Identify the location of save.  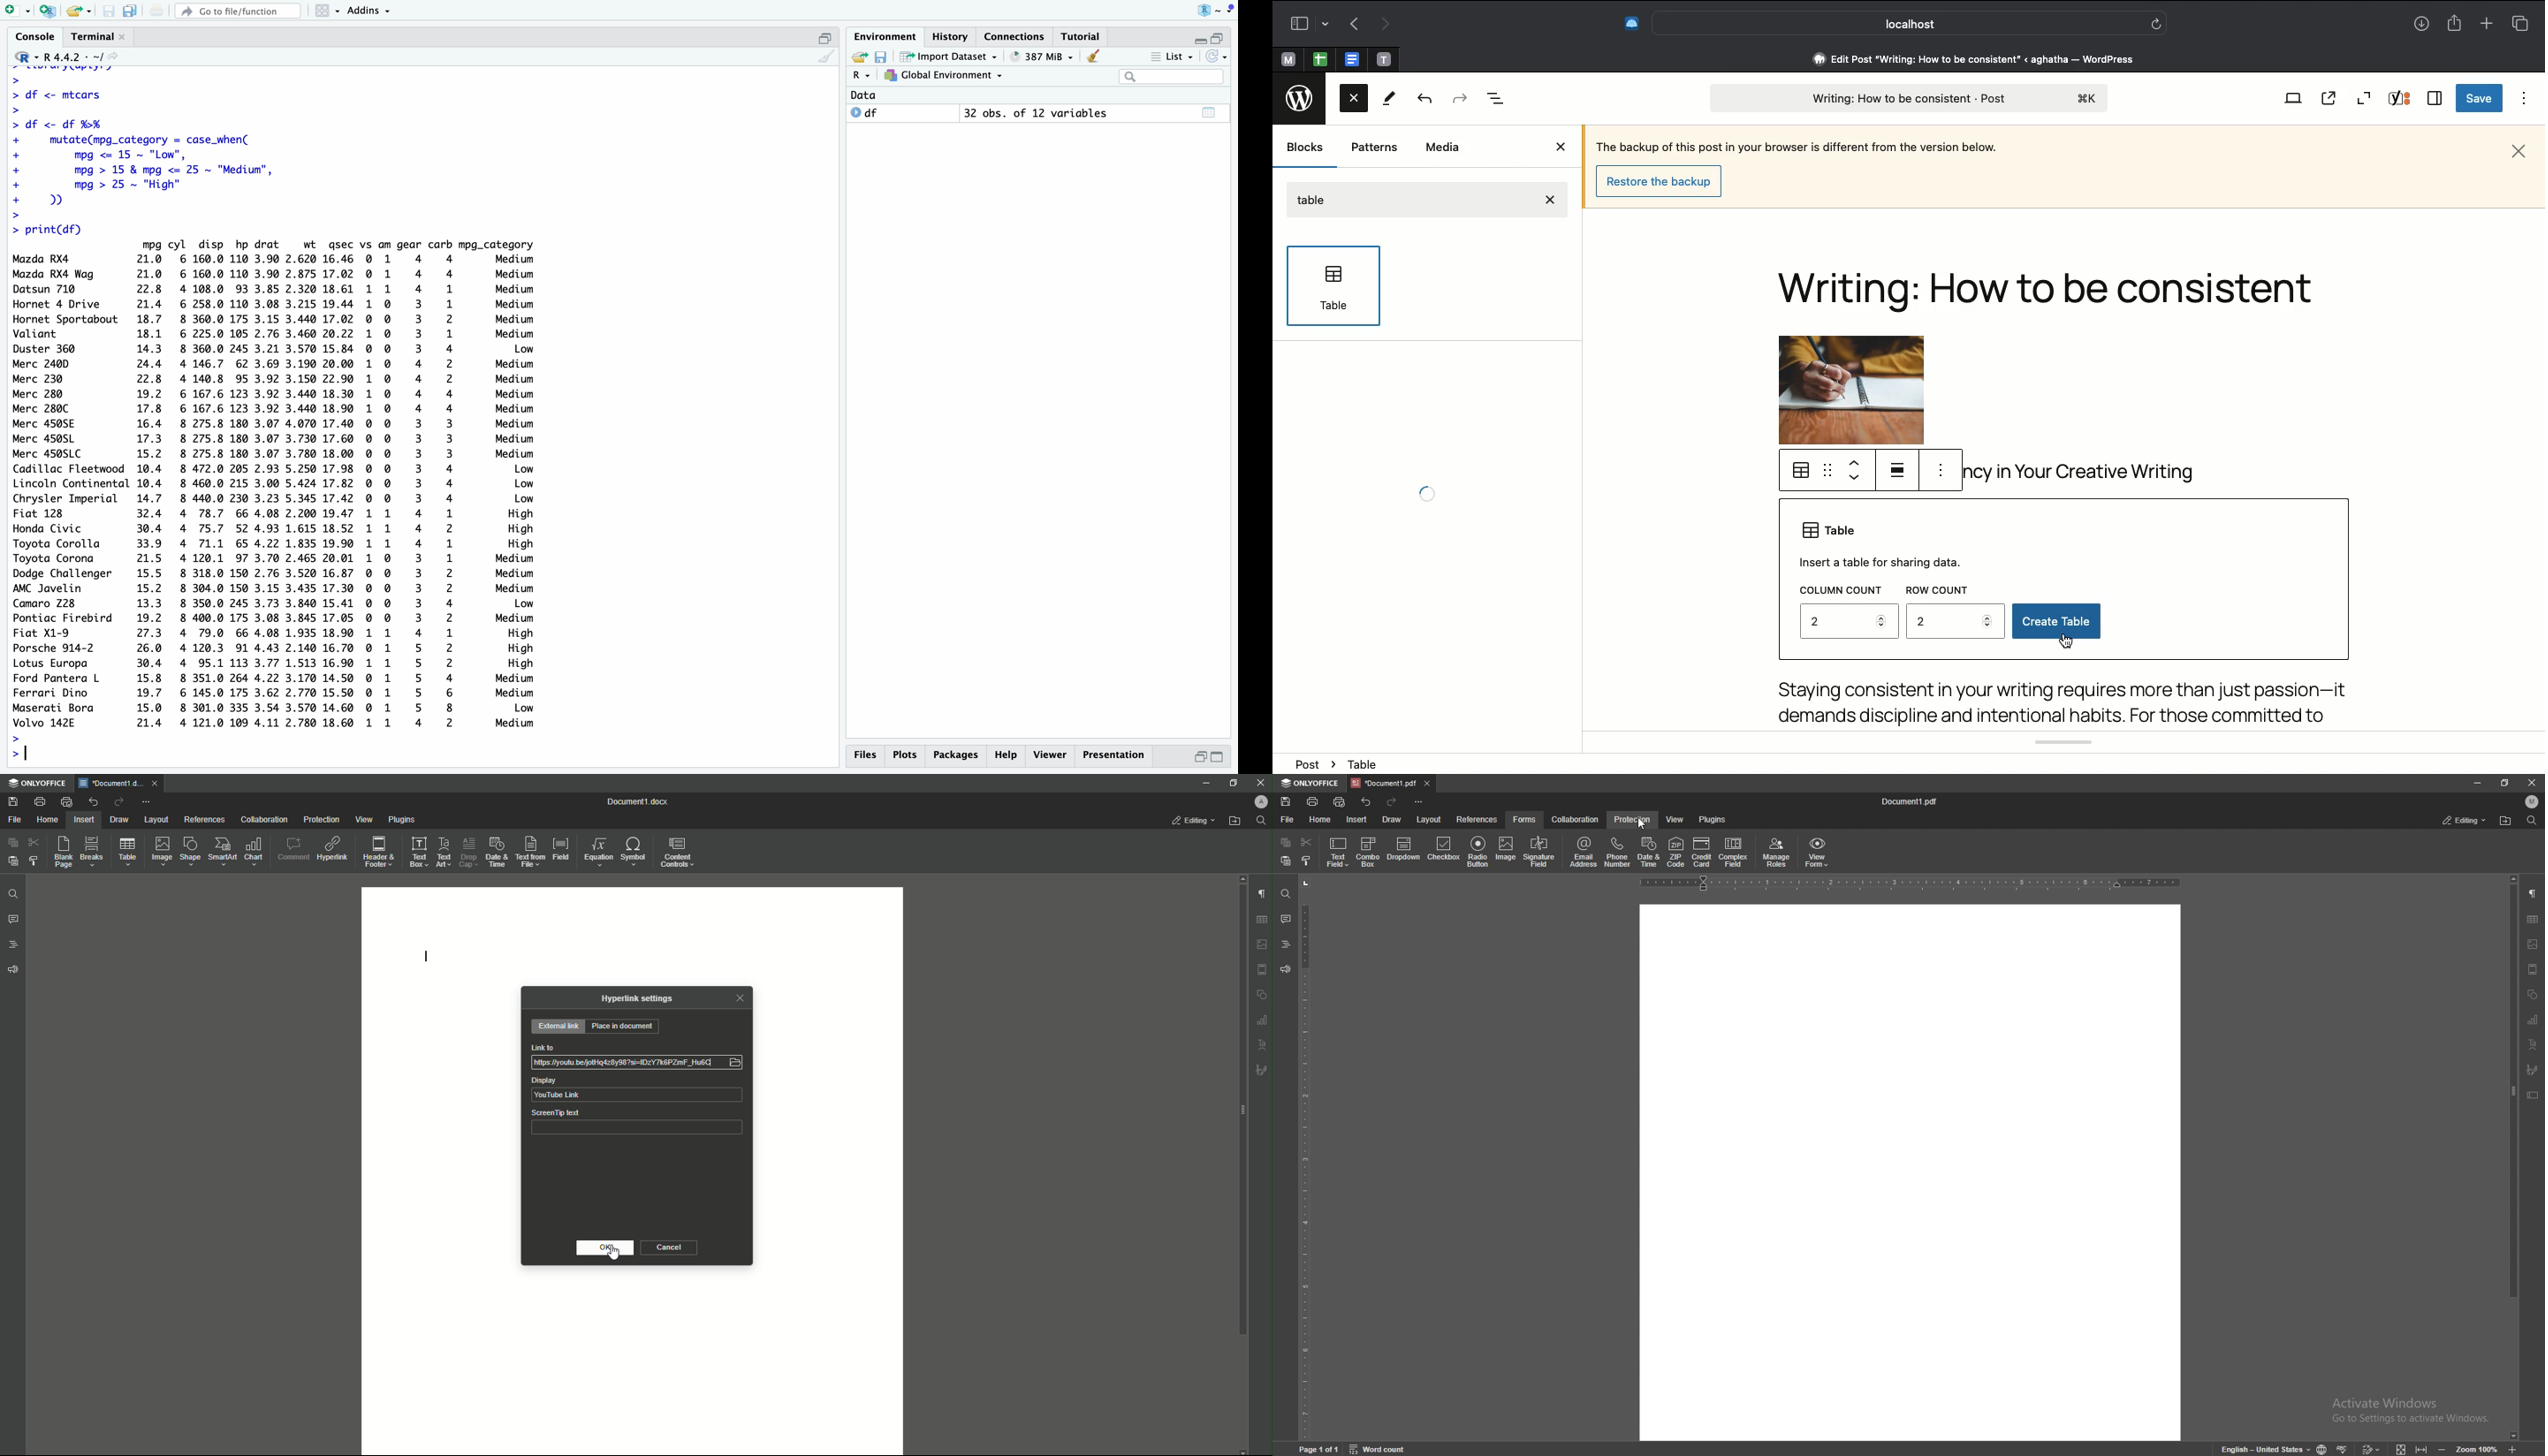
(109, 12).